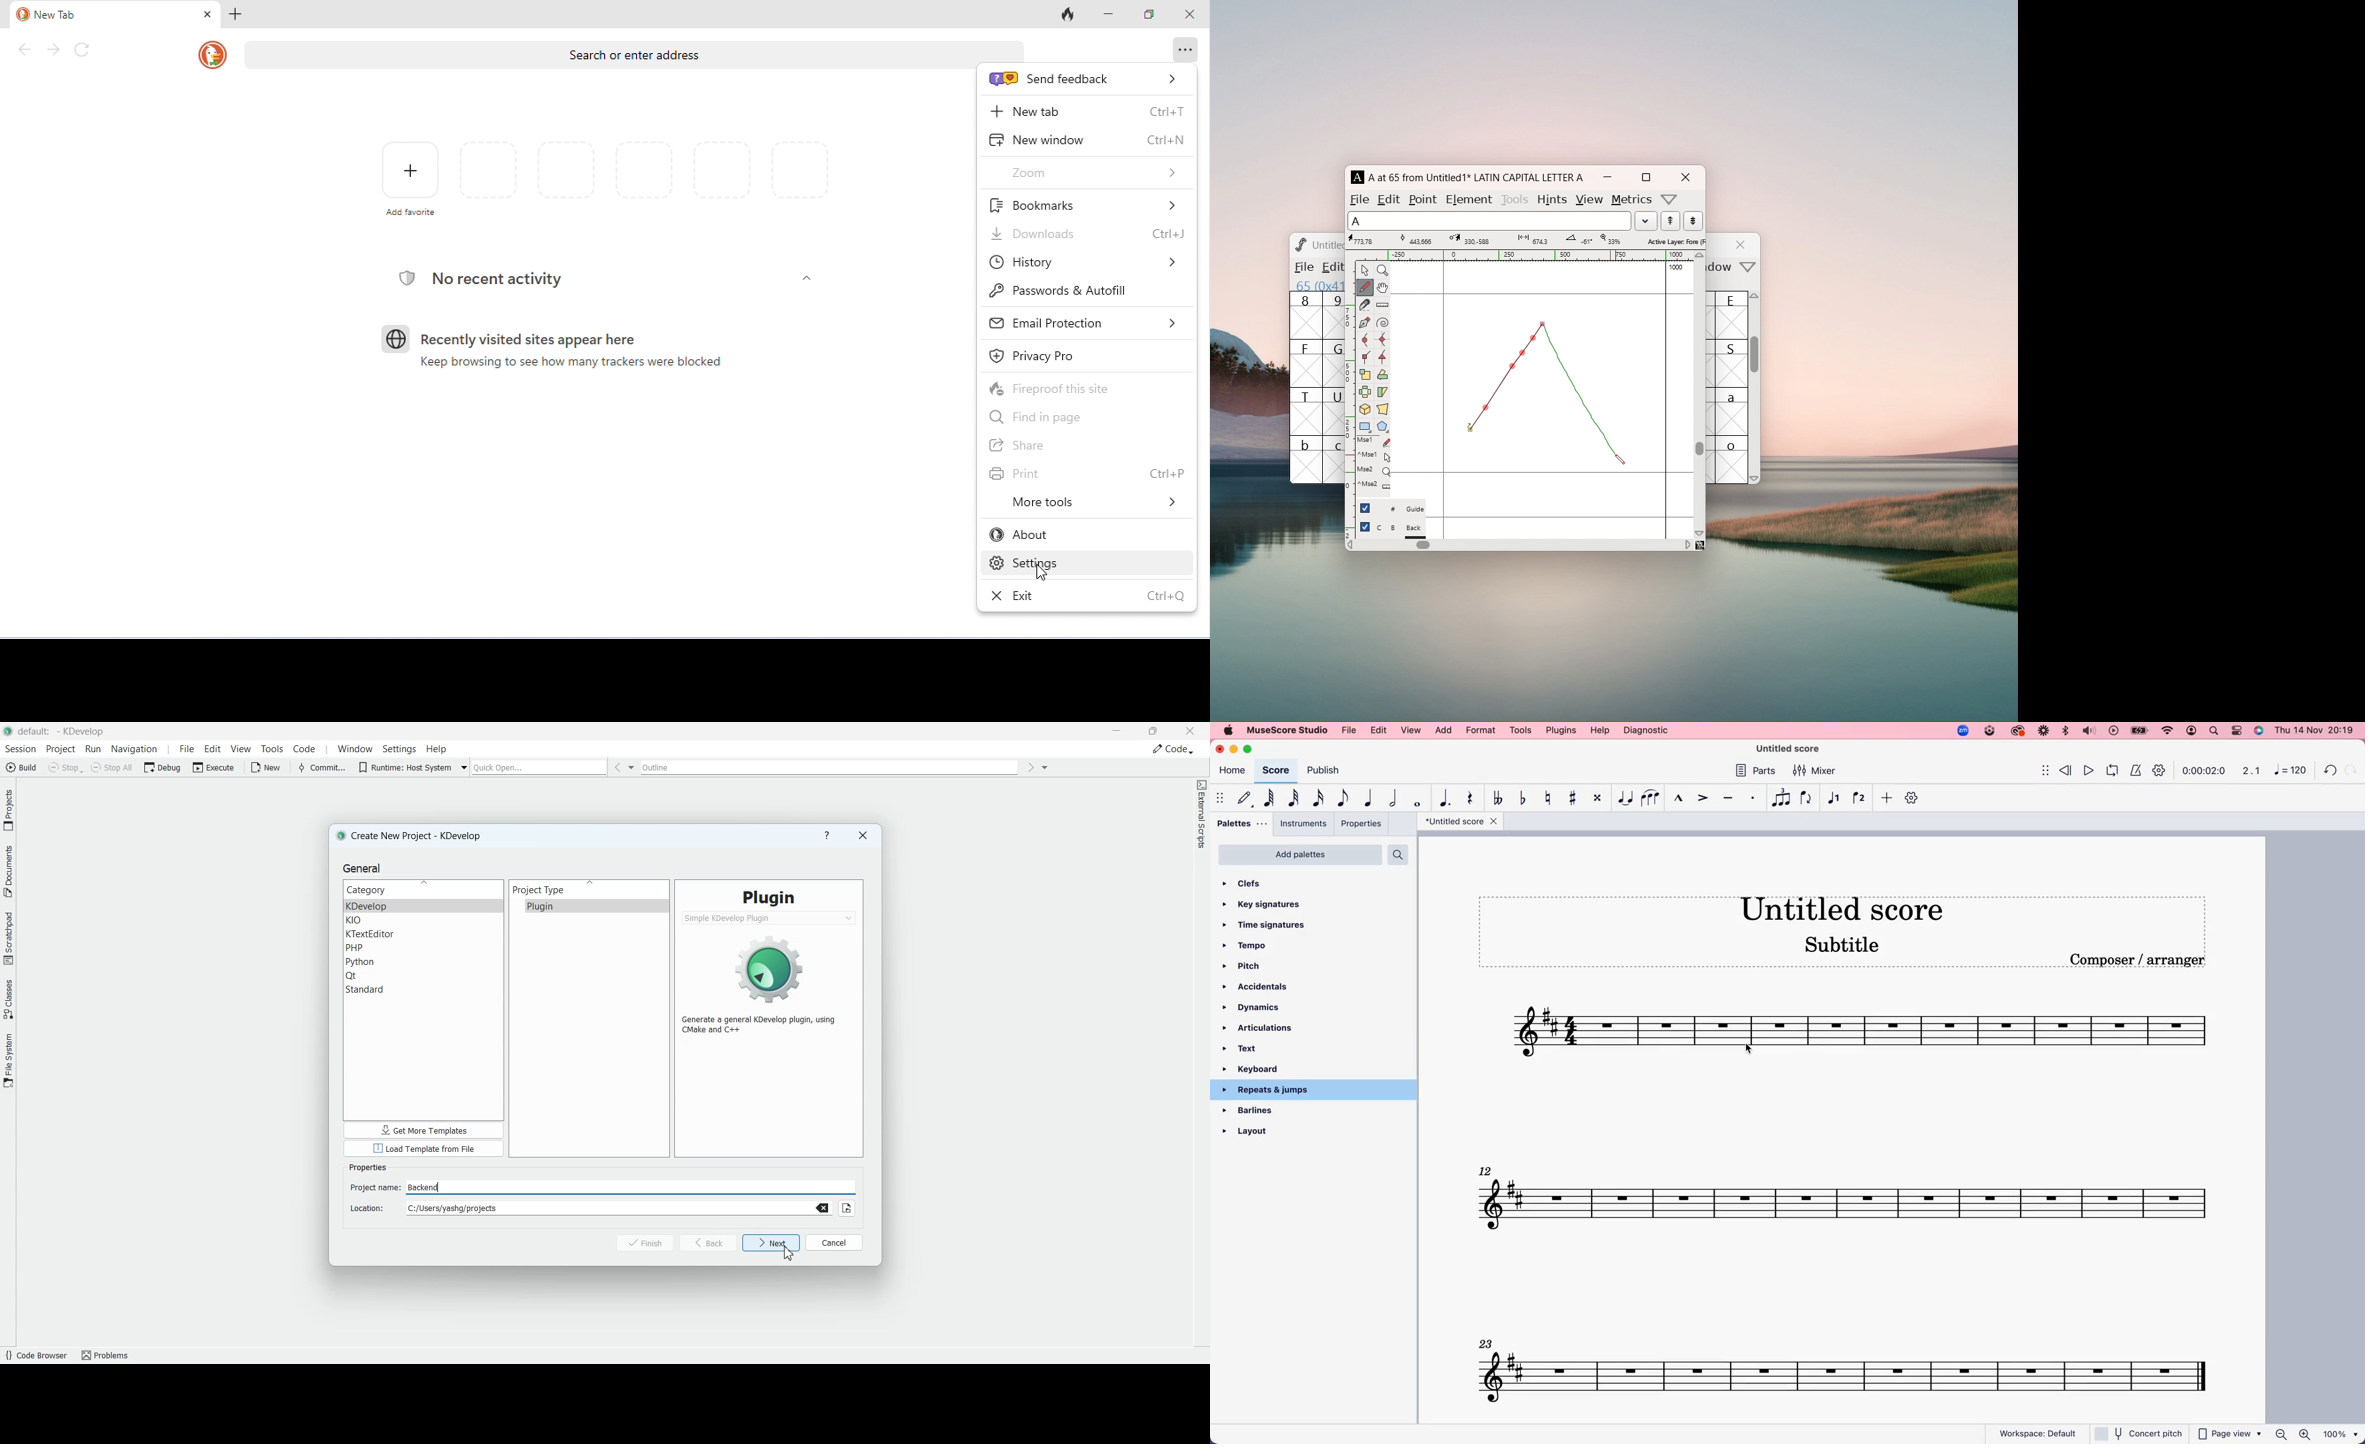 The width and height of the screenshot is (2380, 1456). Describe the element at coordinates (1550, 799) in the screenshot. I see `toggle natural` at that location.